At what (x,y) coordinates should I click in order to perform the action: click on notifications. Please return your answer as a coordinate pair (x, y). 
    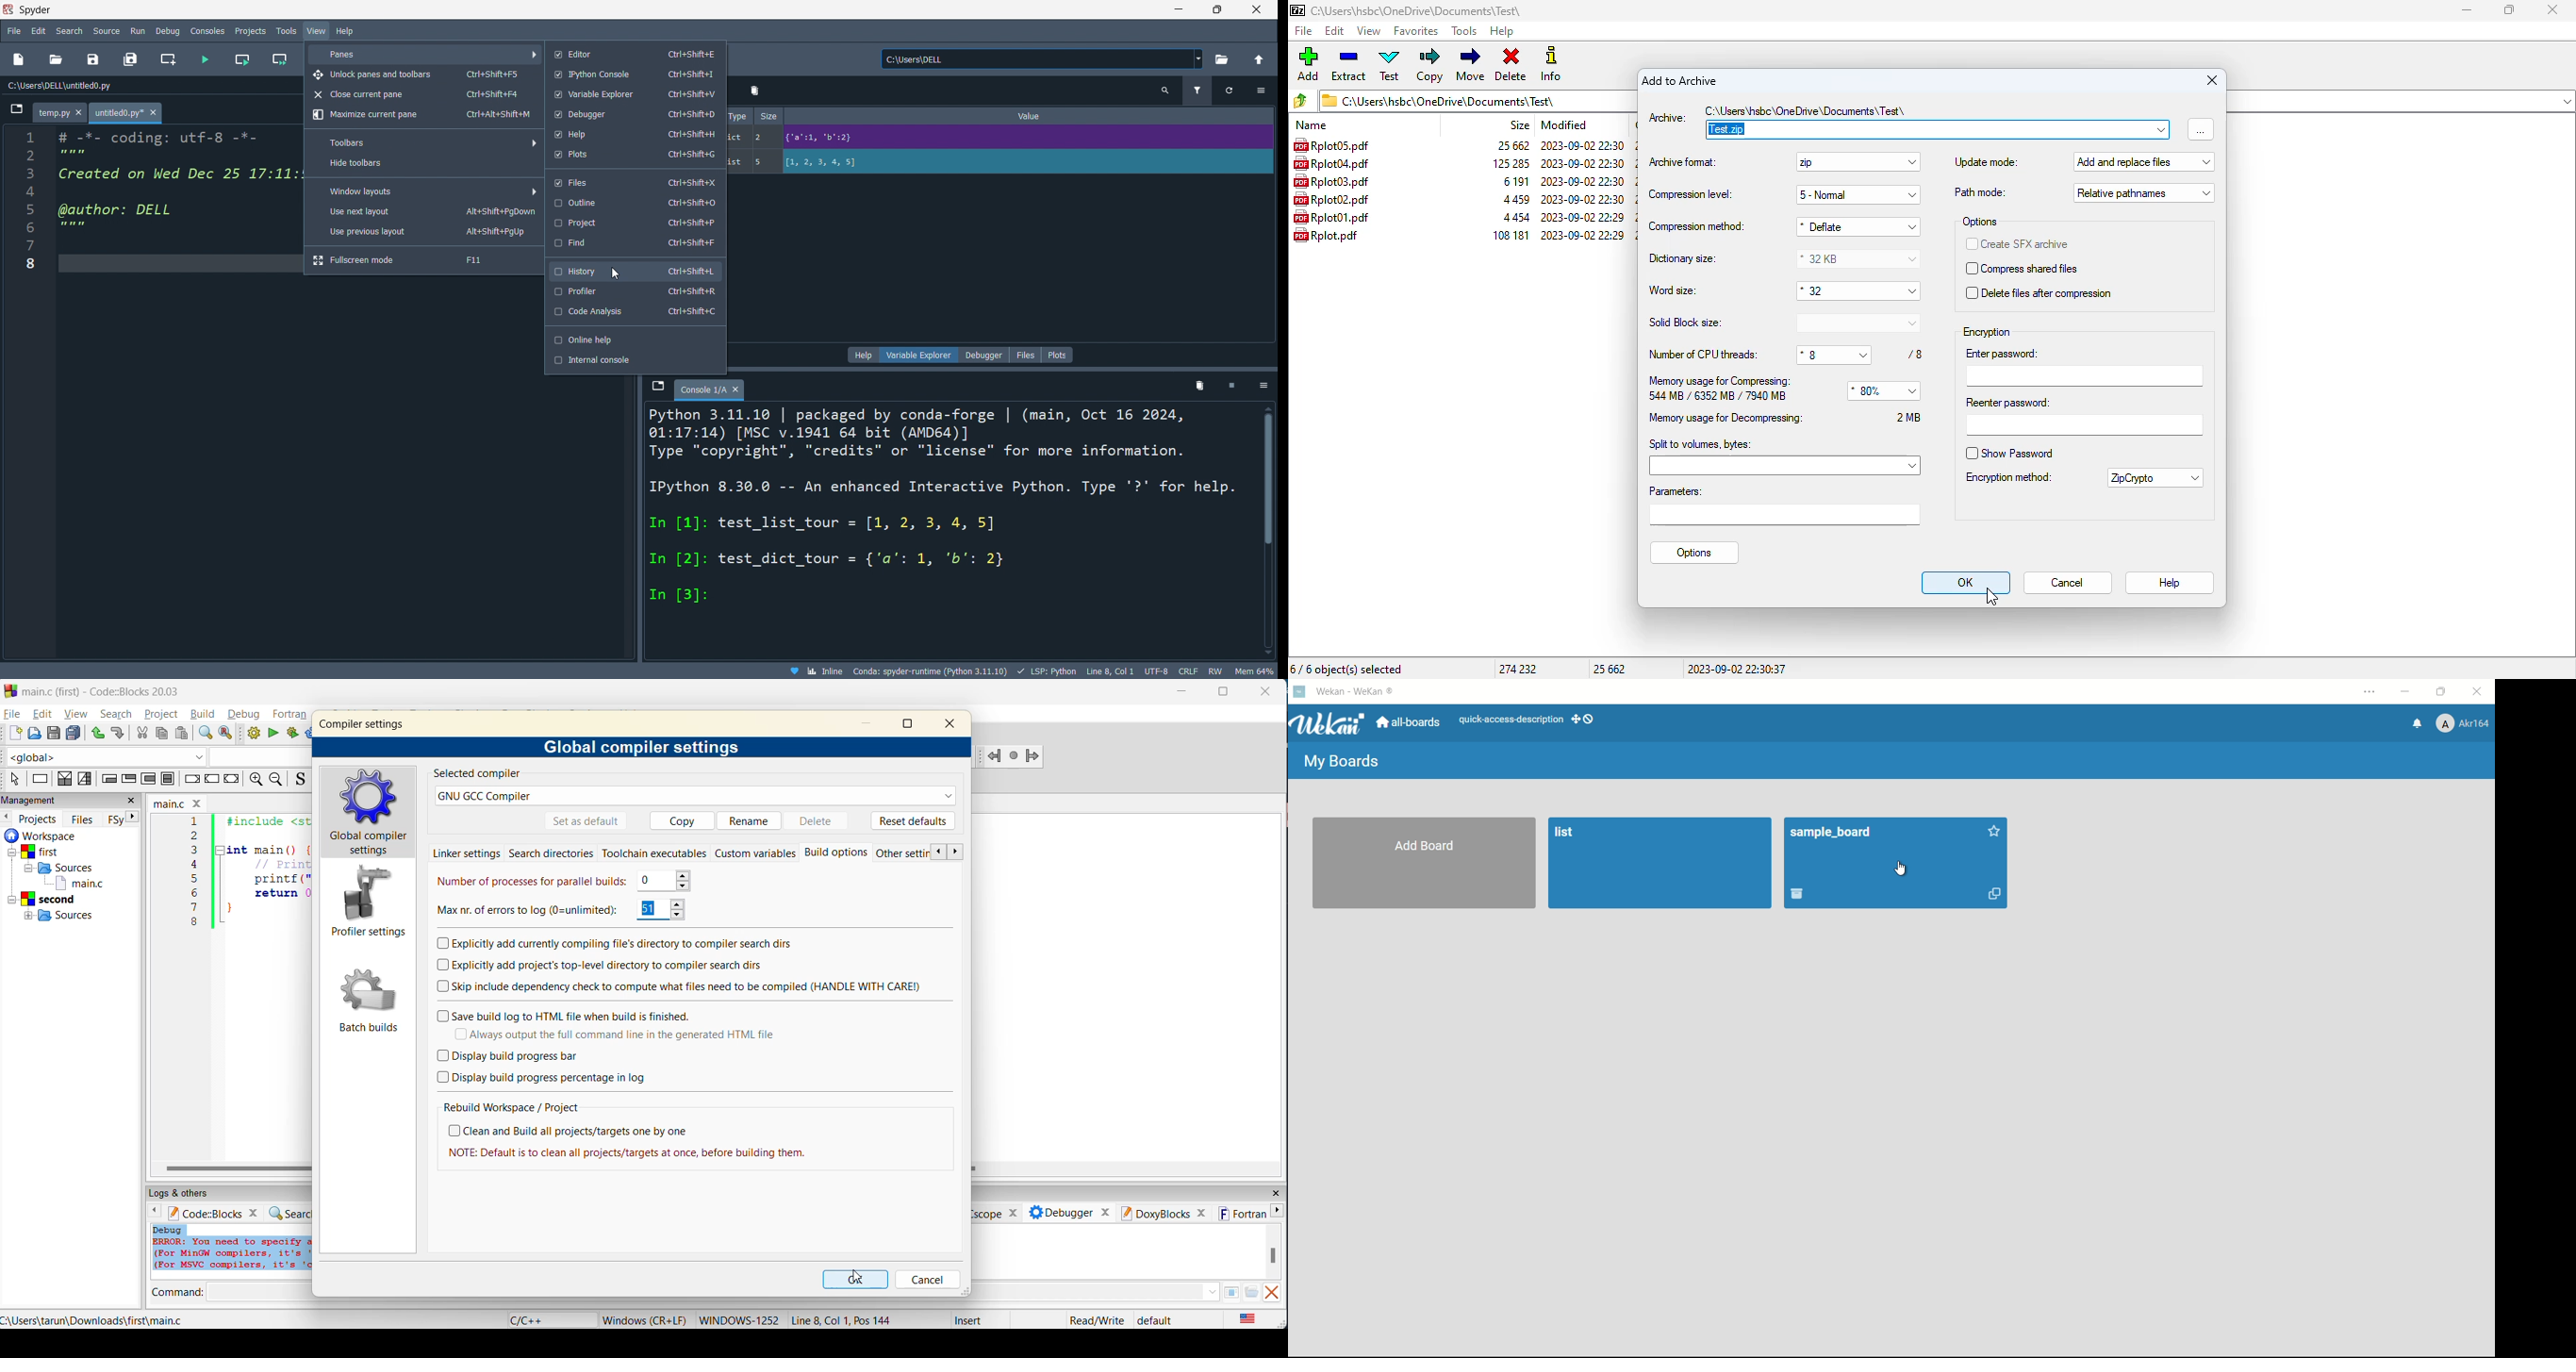
    Looking at the image, I should click on (2418, 724).